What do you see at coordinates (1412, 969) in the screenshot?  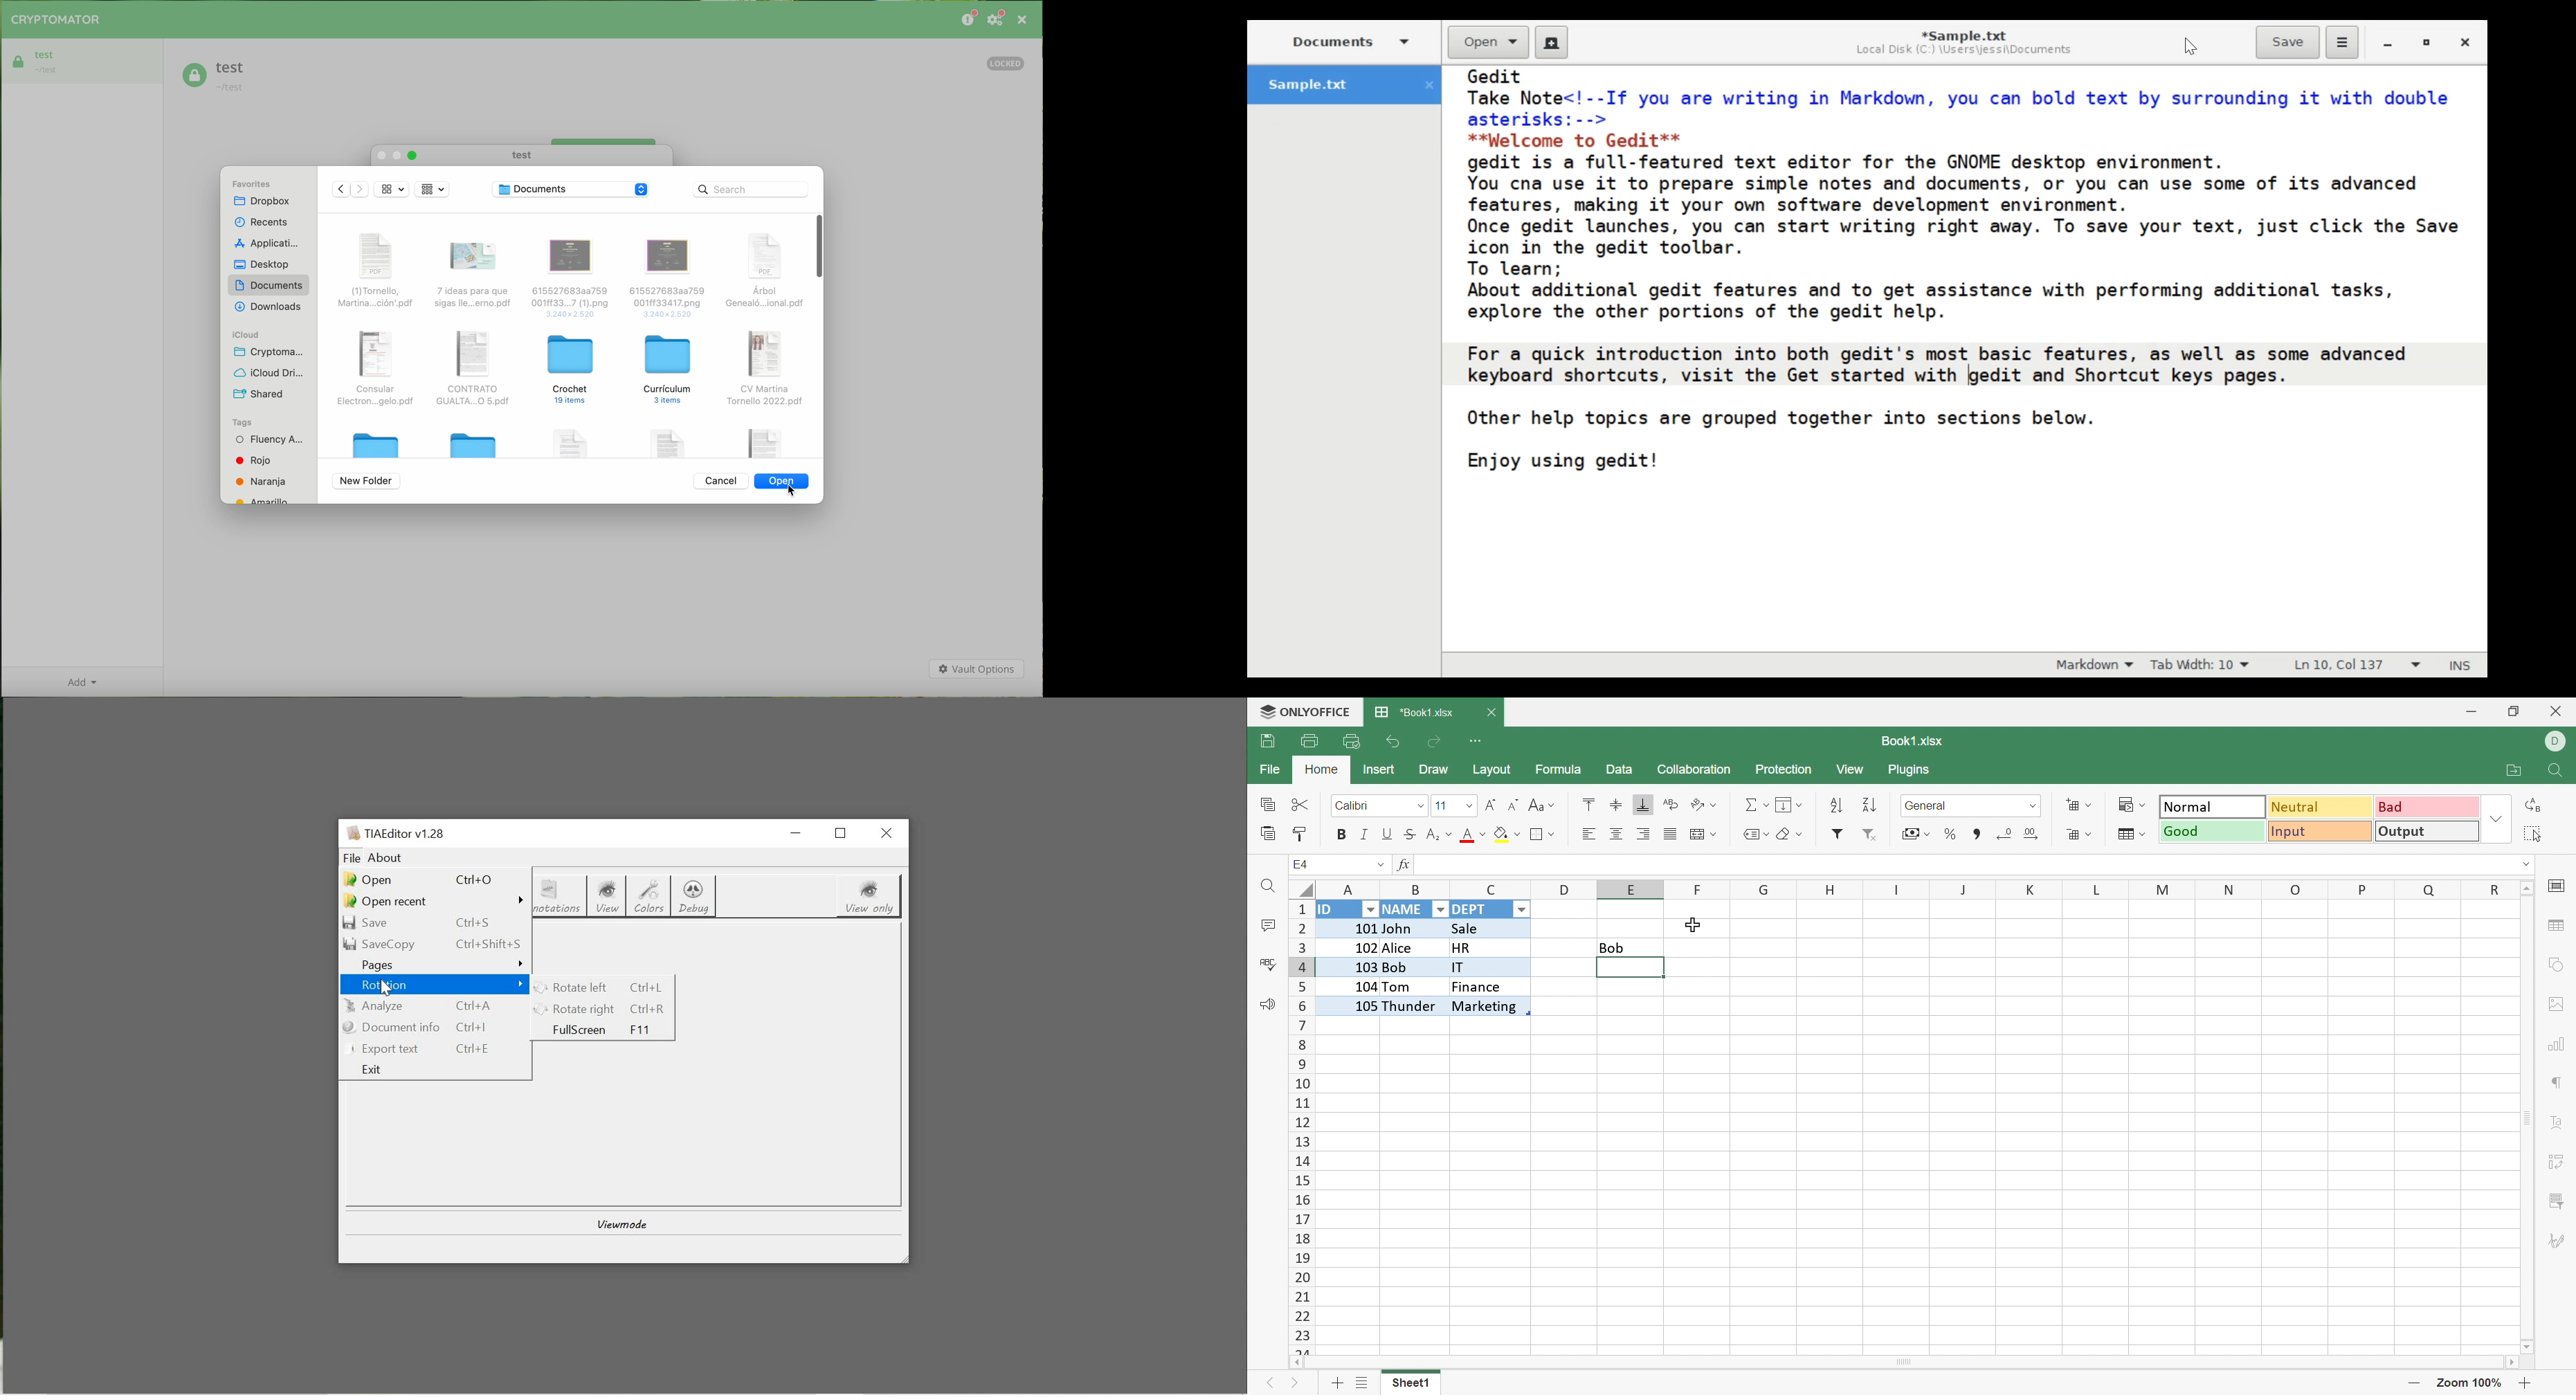 I see `Bob` at bounding box center [1412, 969].